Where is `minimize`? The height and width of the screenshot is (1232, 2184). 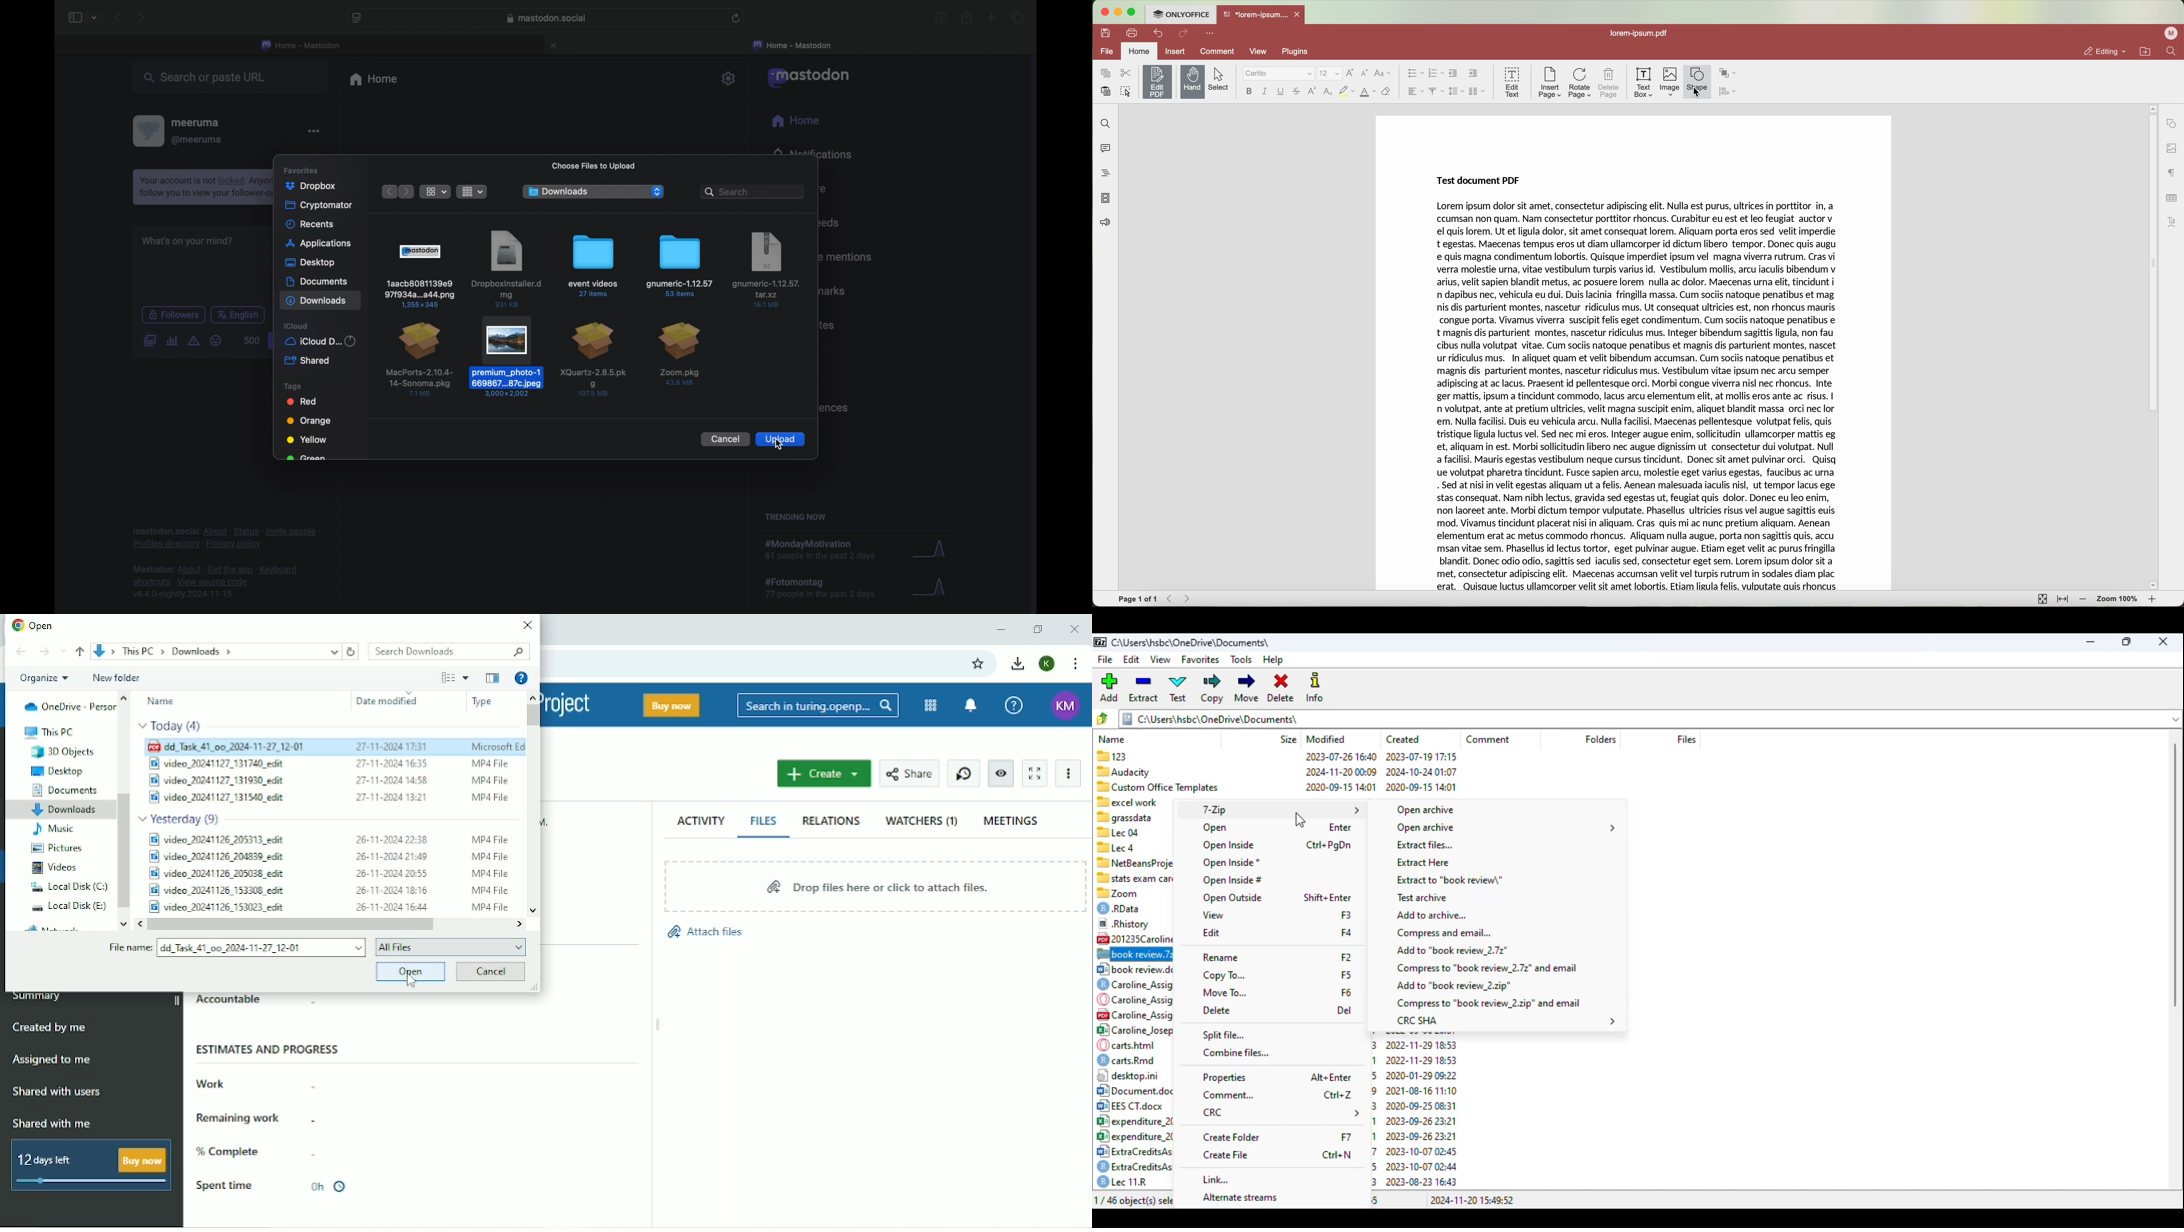 minimize is located at coordinates (2092, 642).